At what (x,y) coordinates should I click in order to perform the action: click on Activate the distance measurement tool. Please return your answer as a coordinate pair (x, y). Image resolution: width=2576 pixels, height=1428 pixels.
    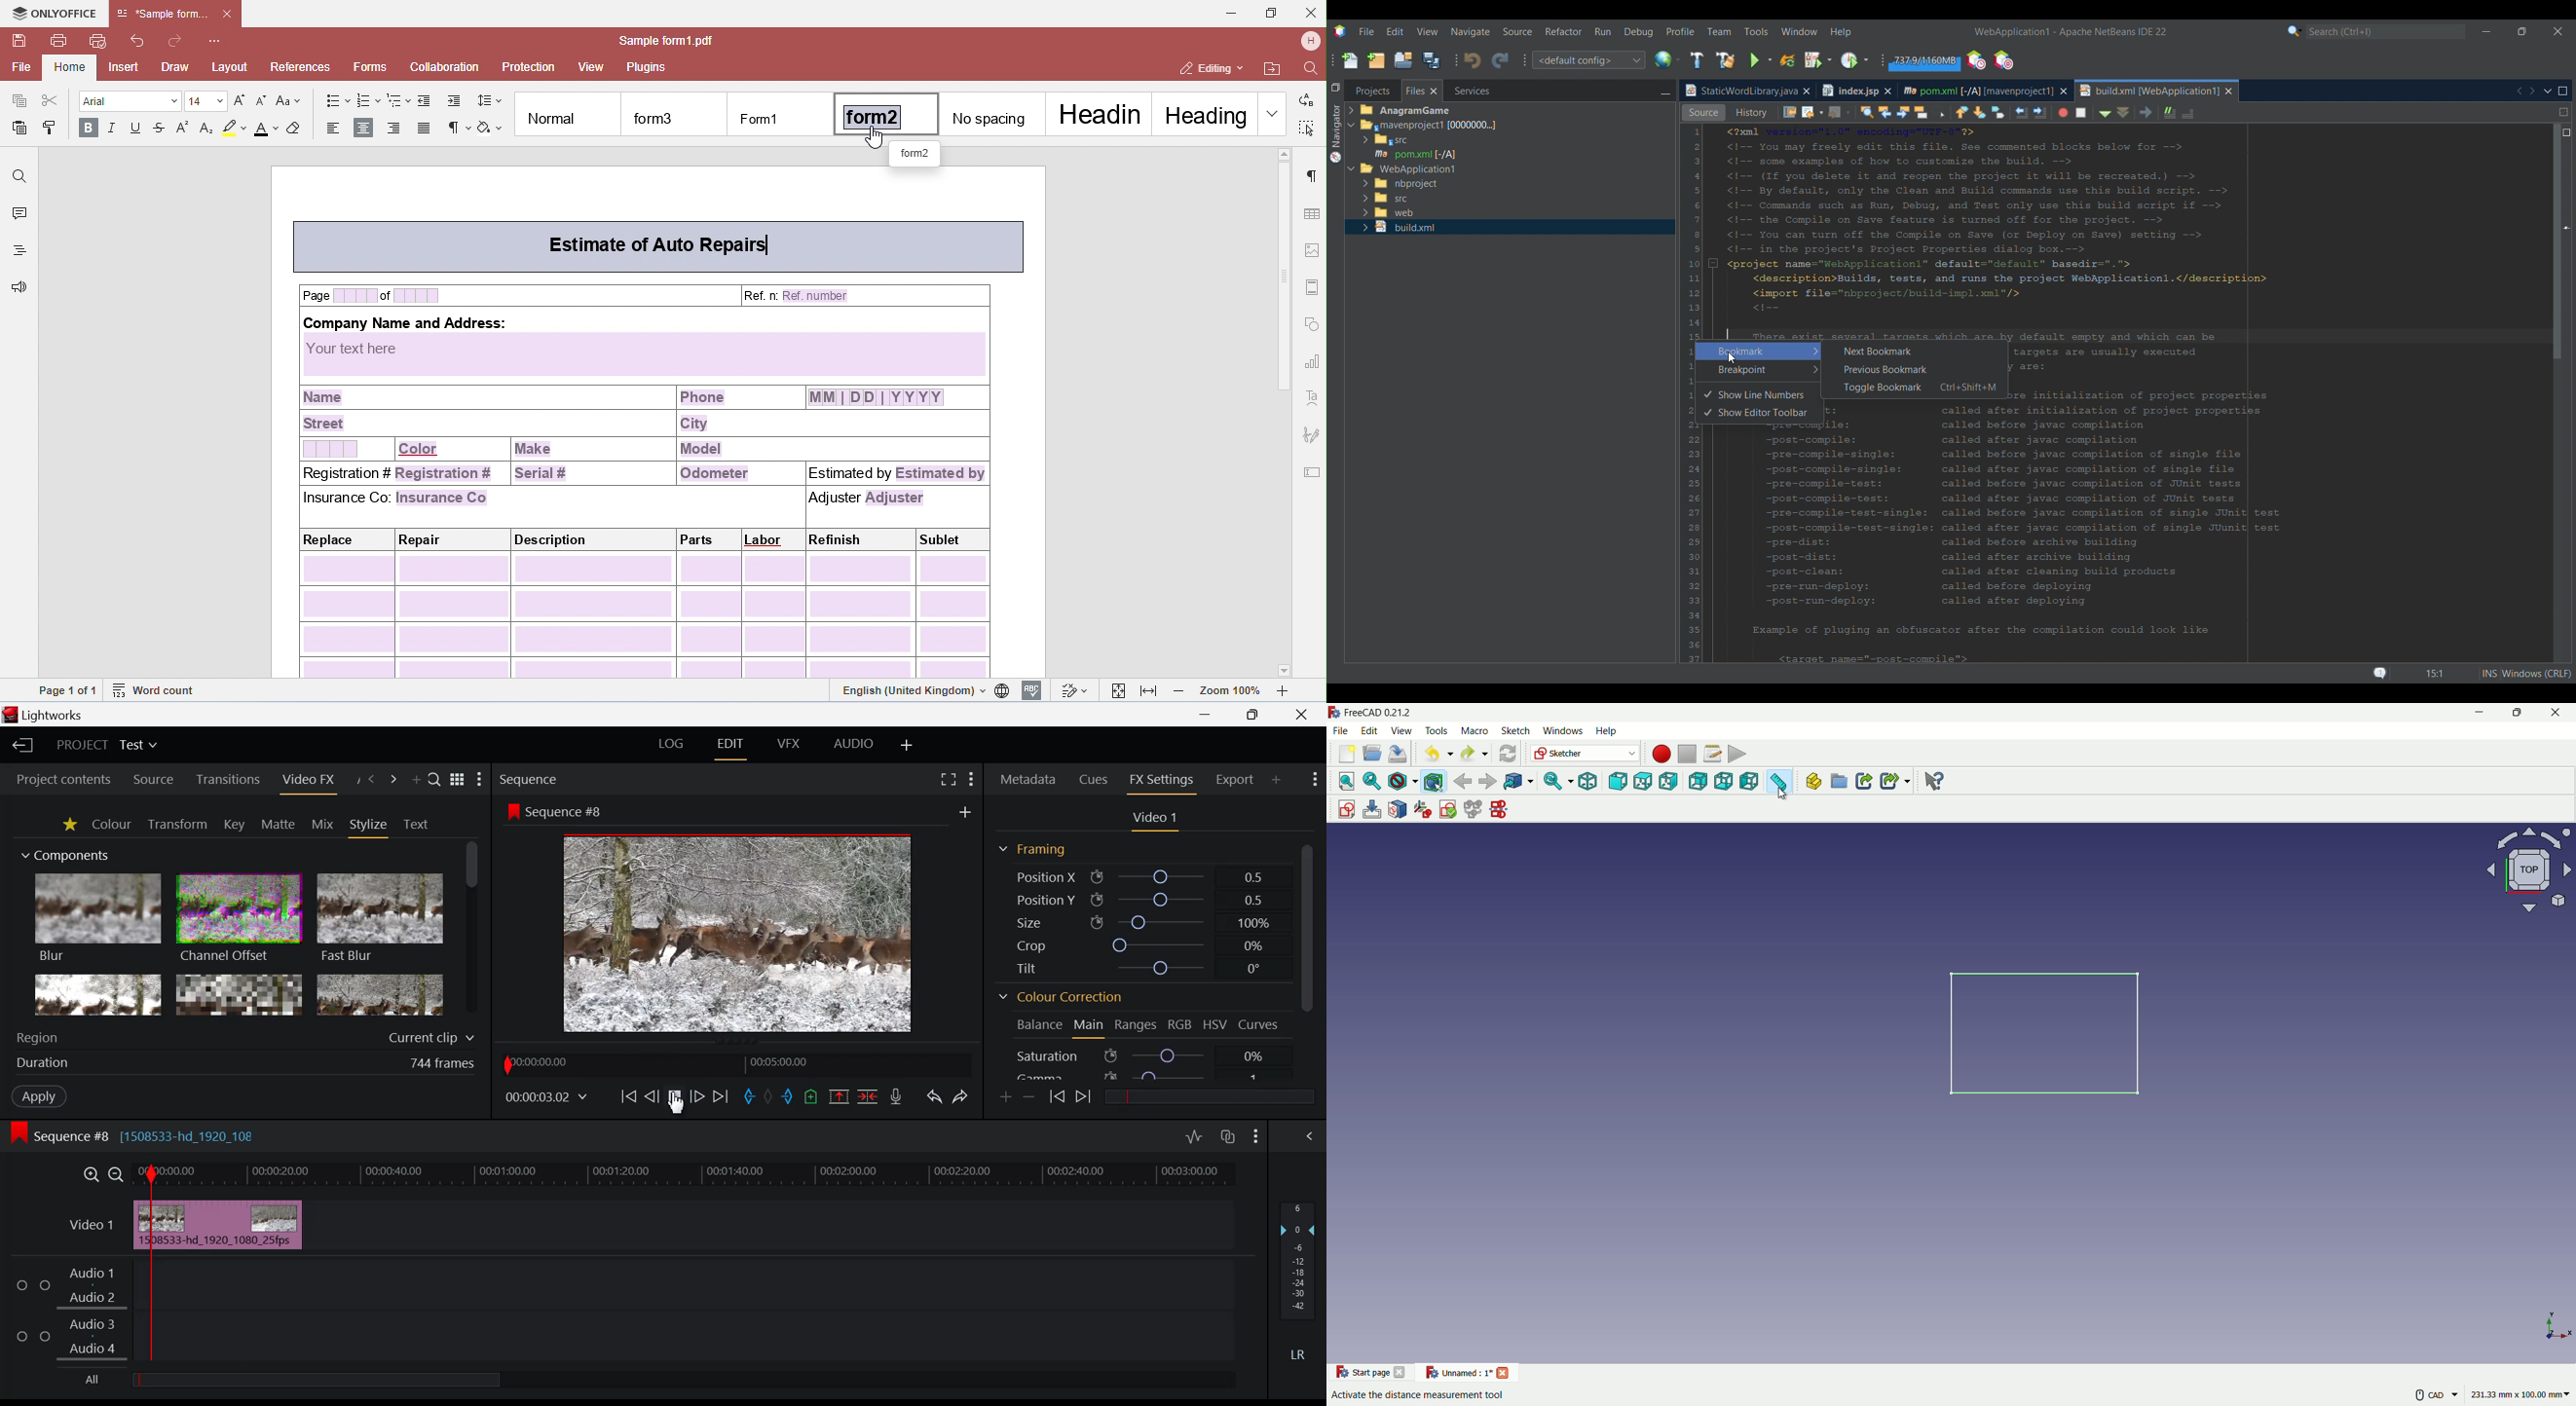
    Looking at the image, I should click on (1433, 1394).